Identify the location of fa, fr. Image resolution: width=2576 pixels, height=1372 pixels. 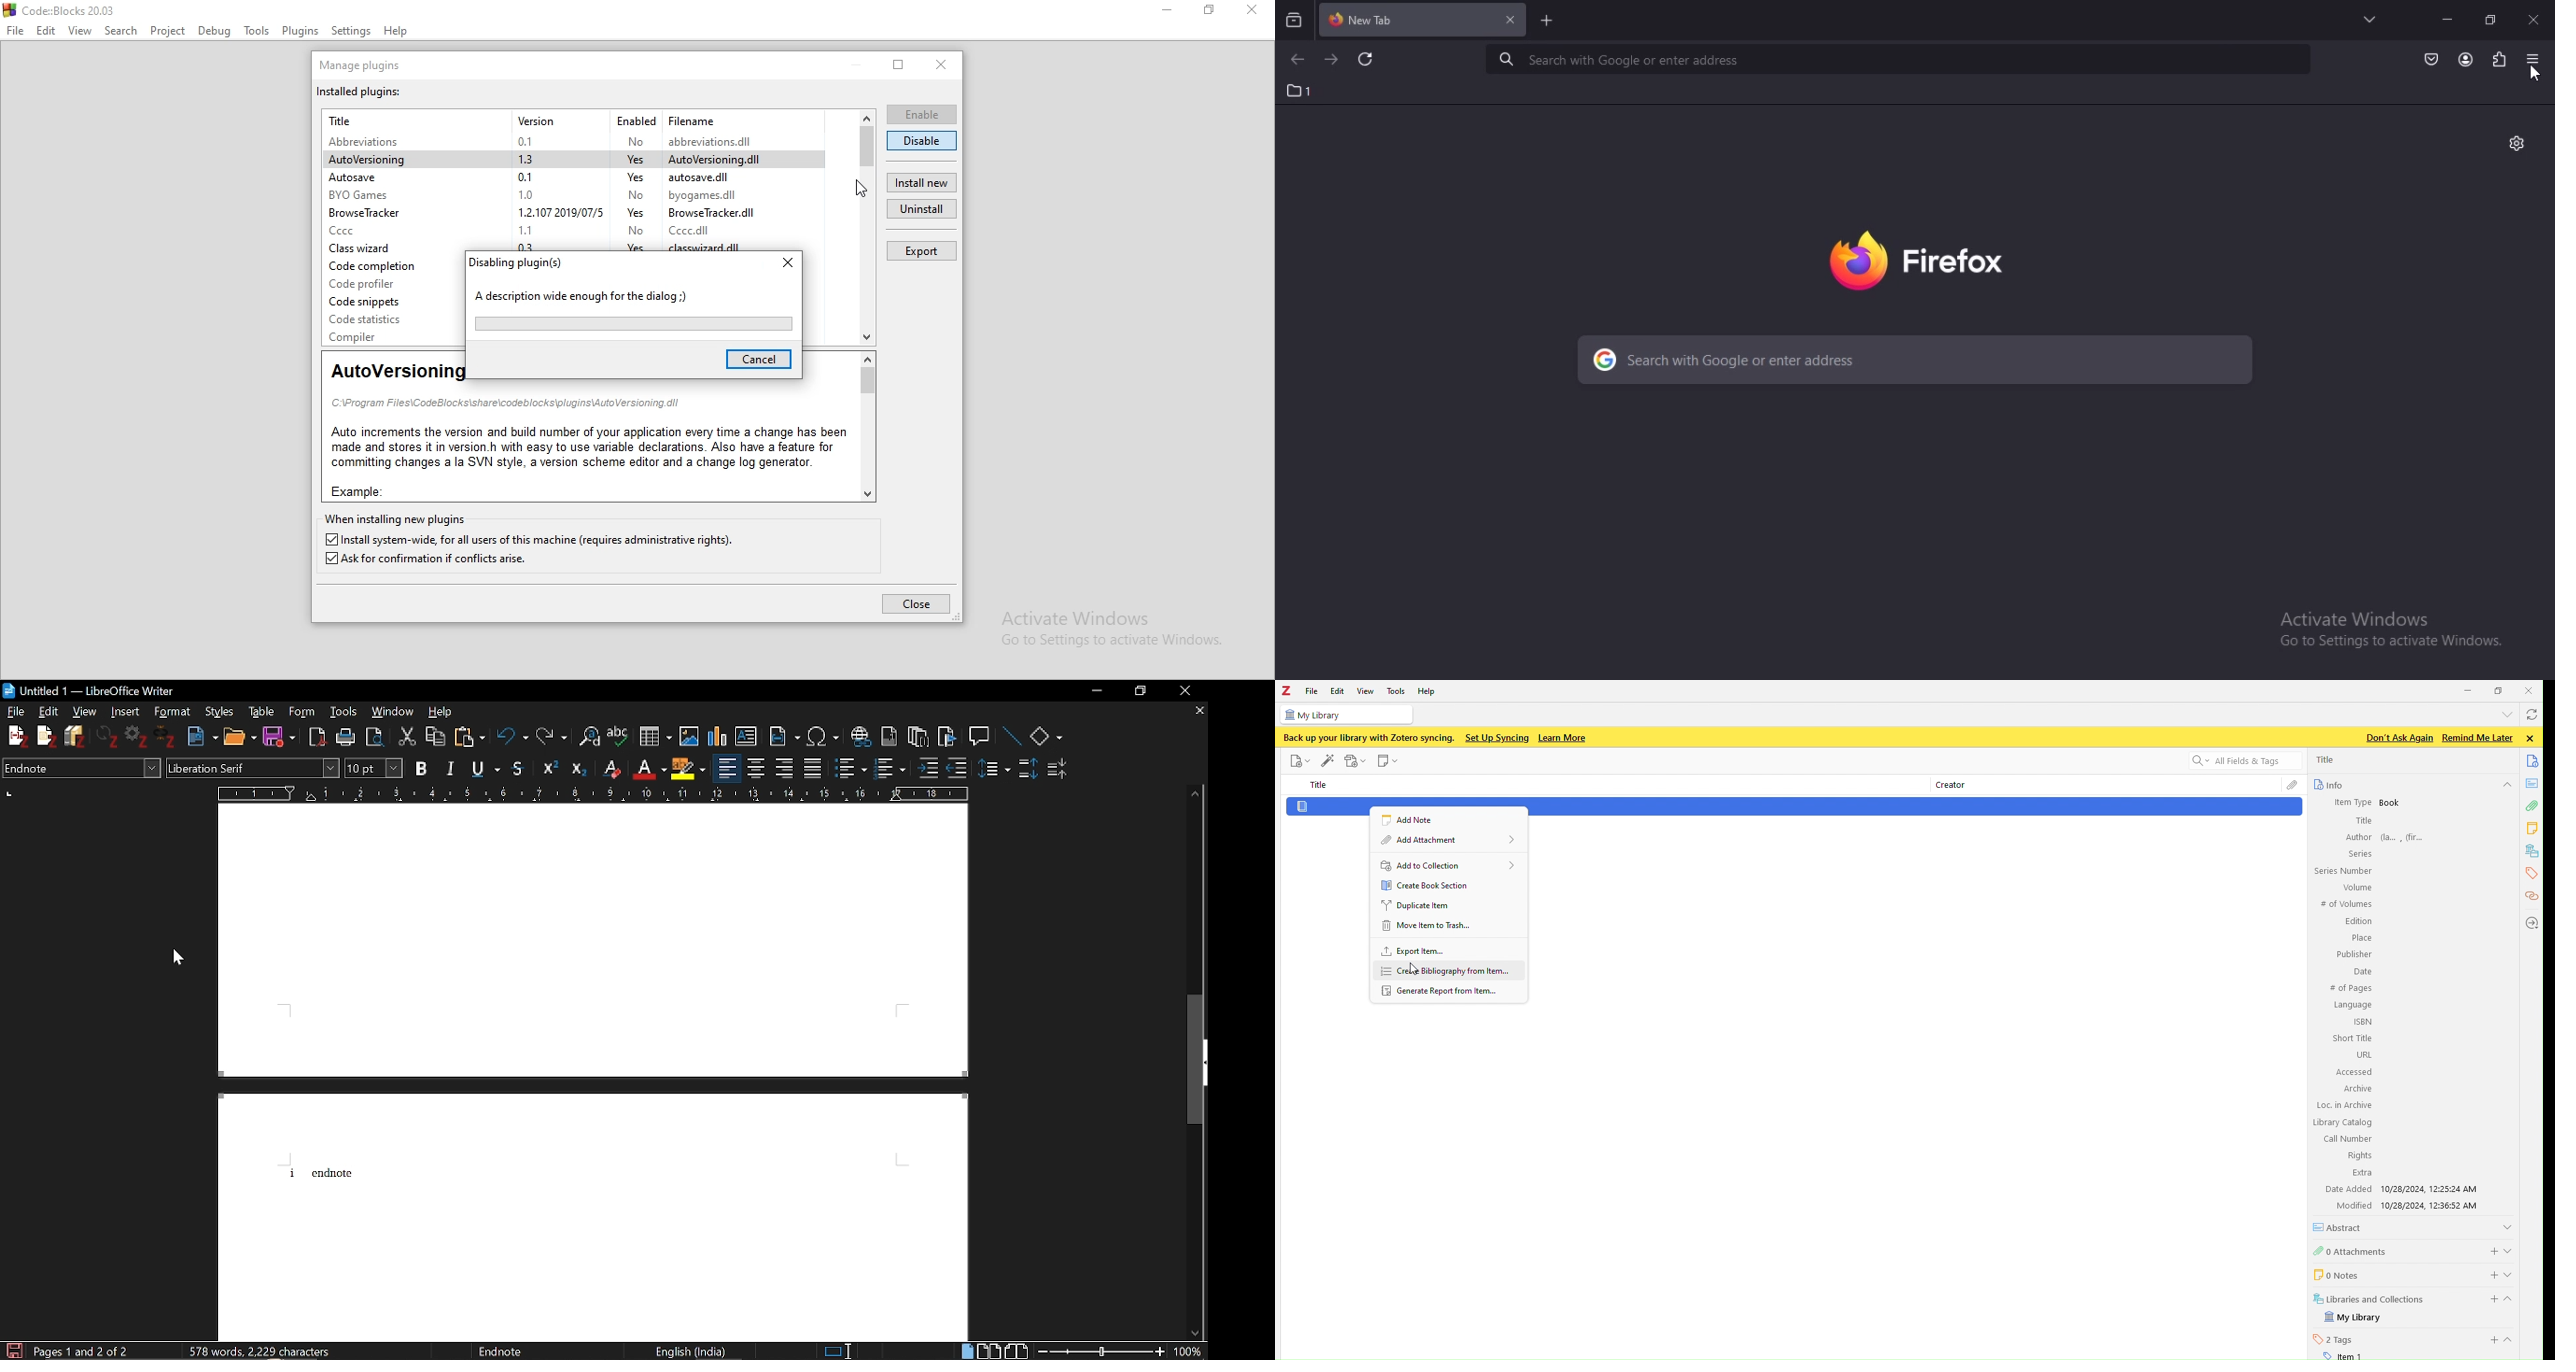
(2407, 836).